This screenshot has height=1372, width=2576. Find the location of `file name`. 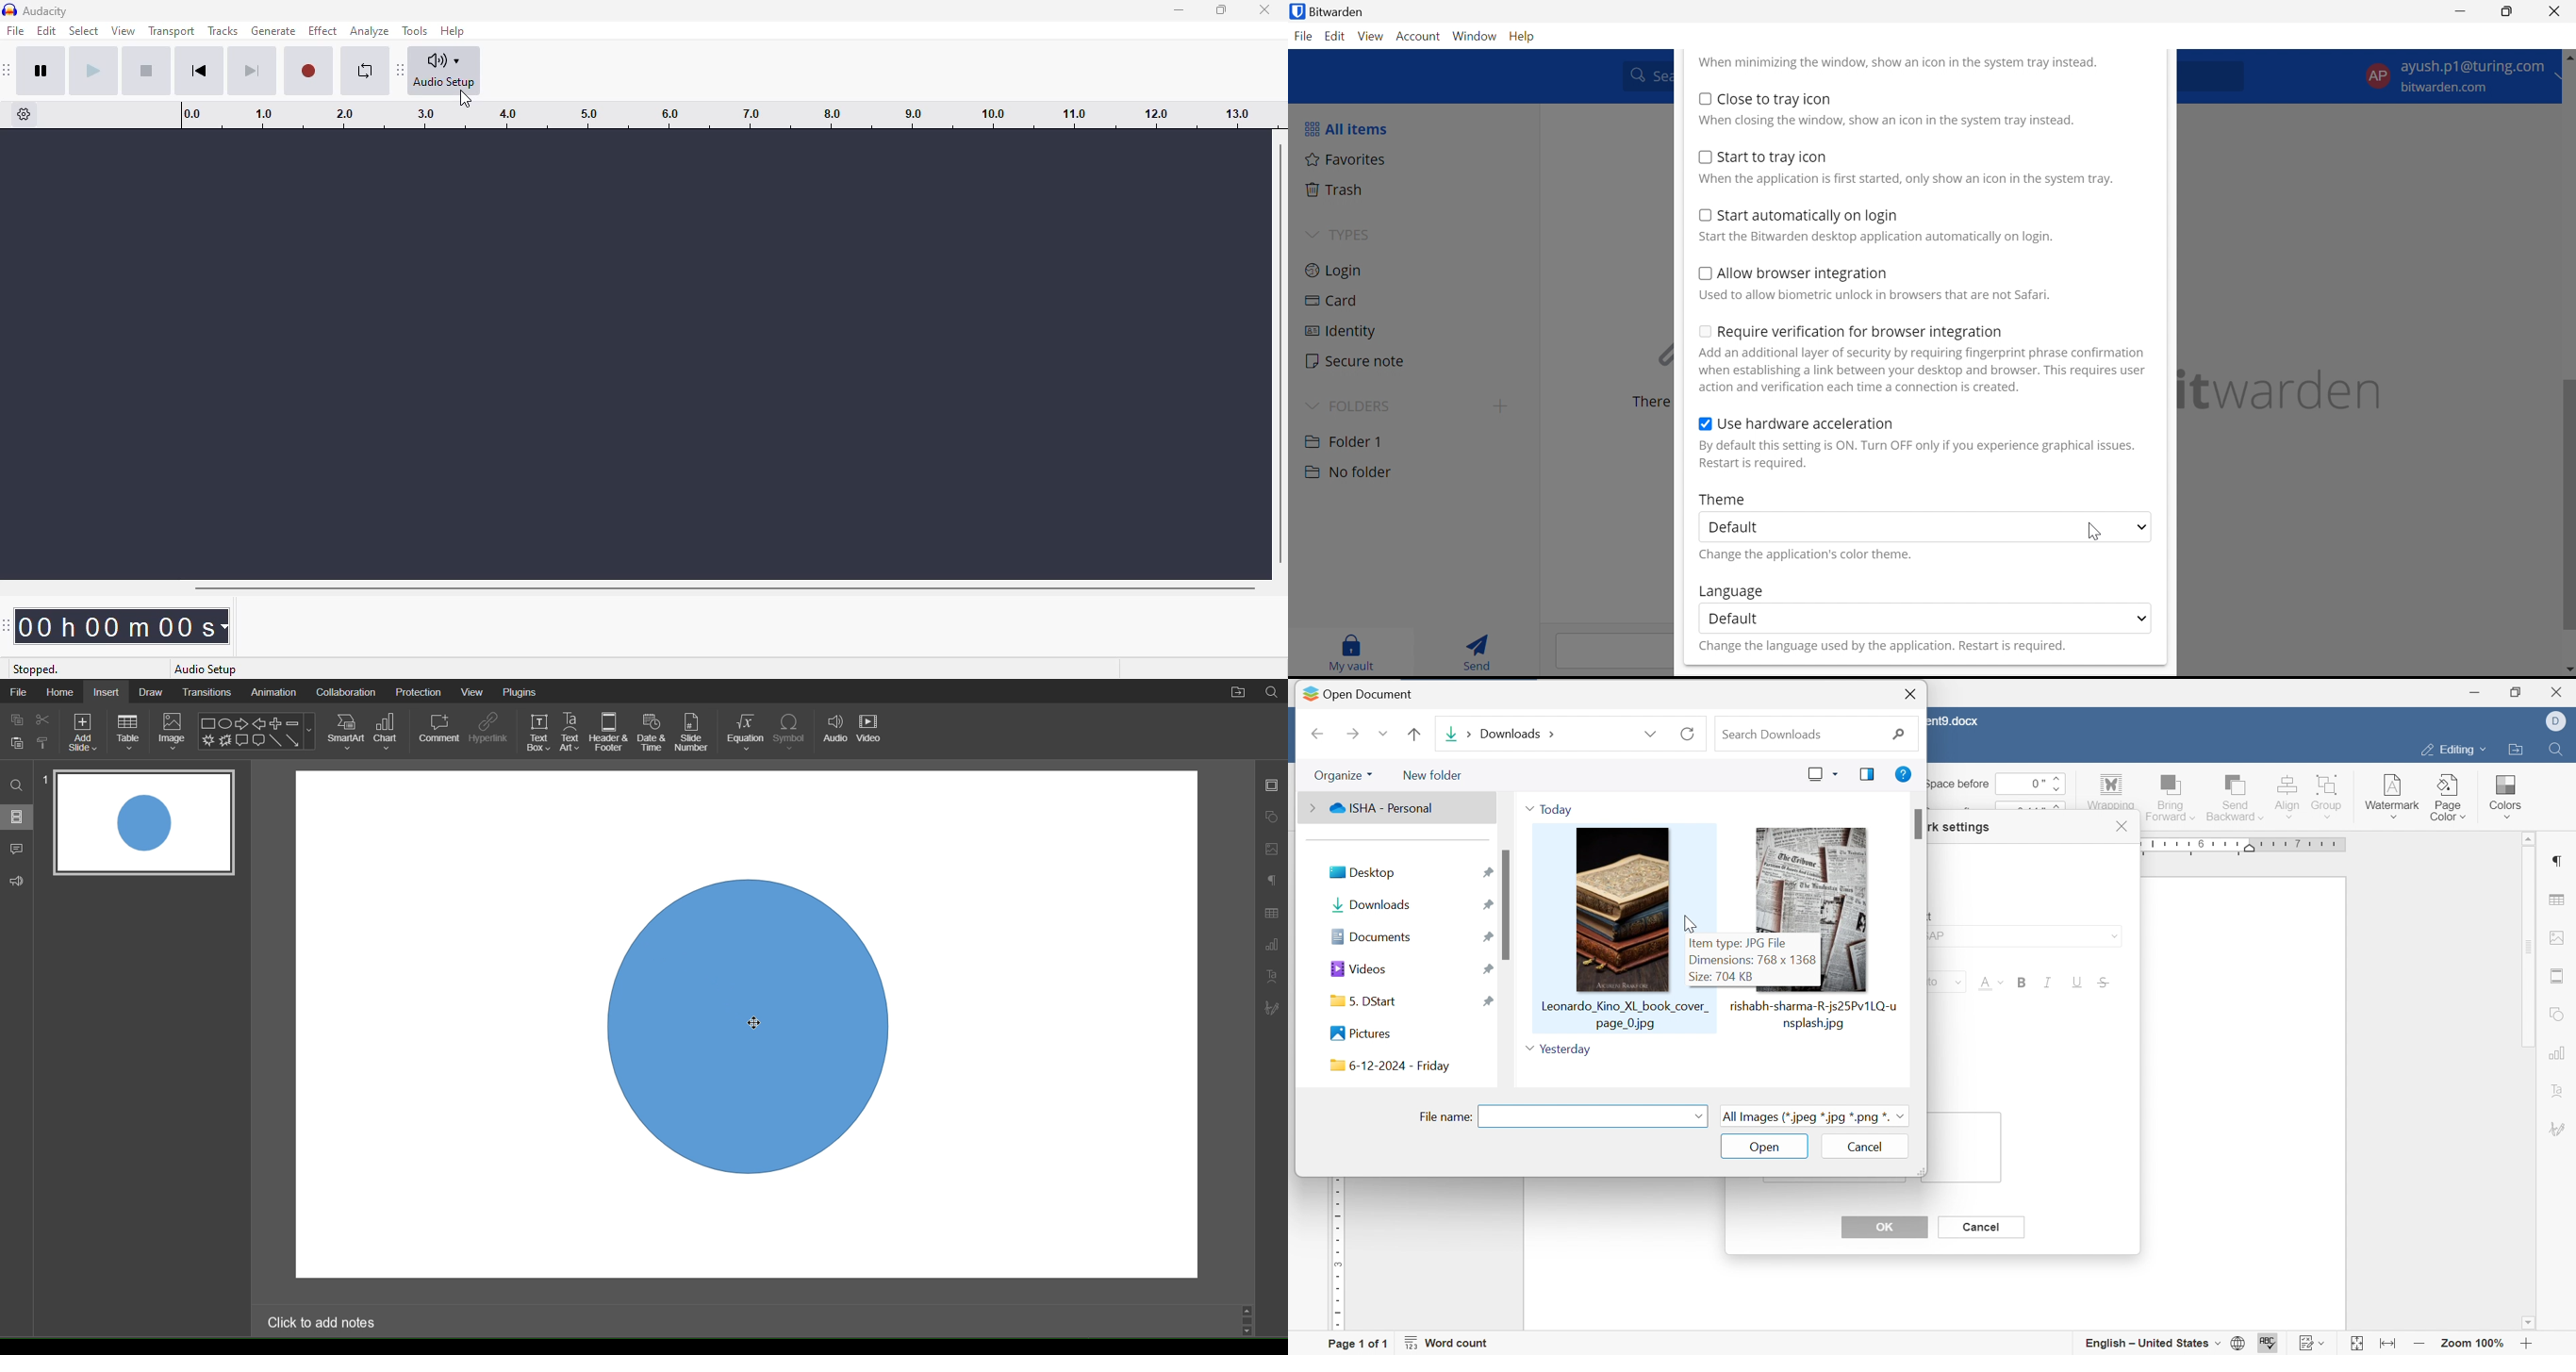

file name is located at coordinates (1447, 1116).